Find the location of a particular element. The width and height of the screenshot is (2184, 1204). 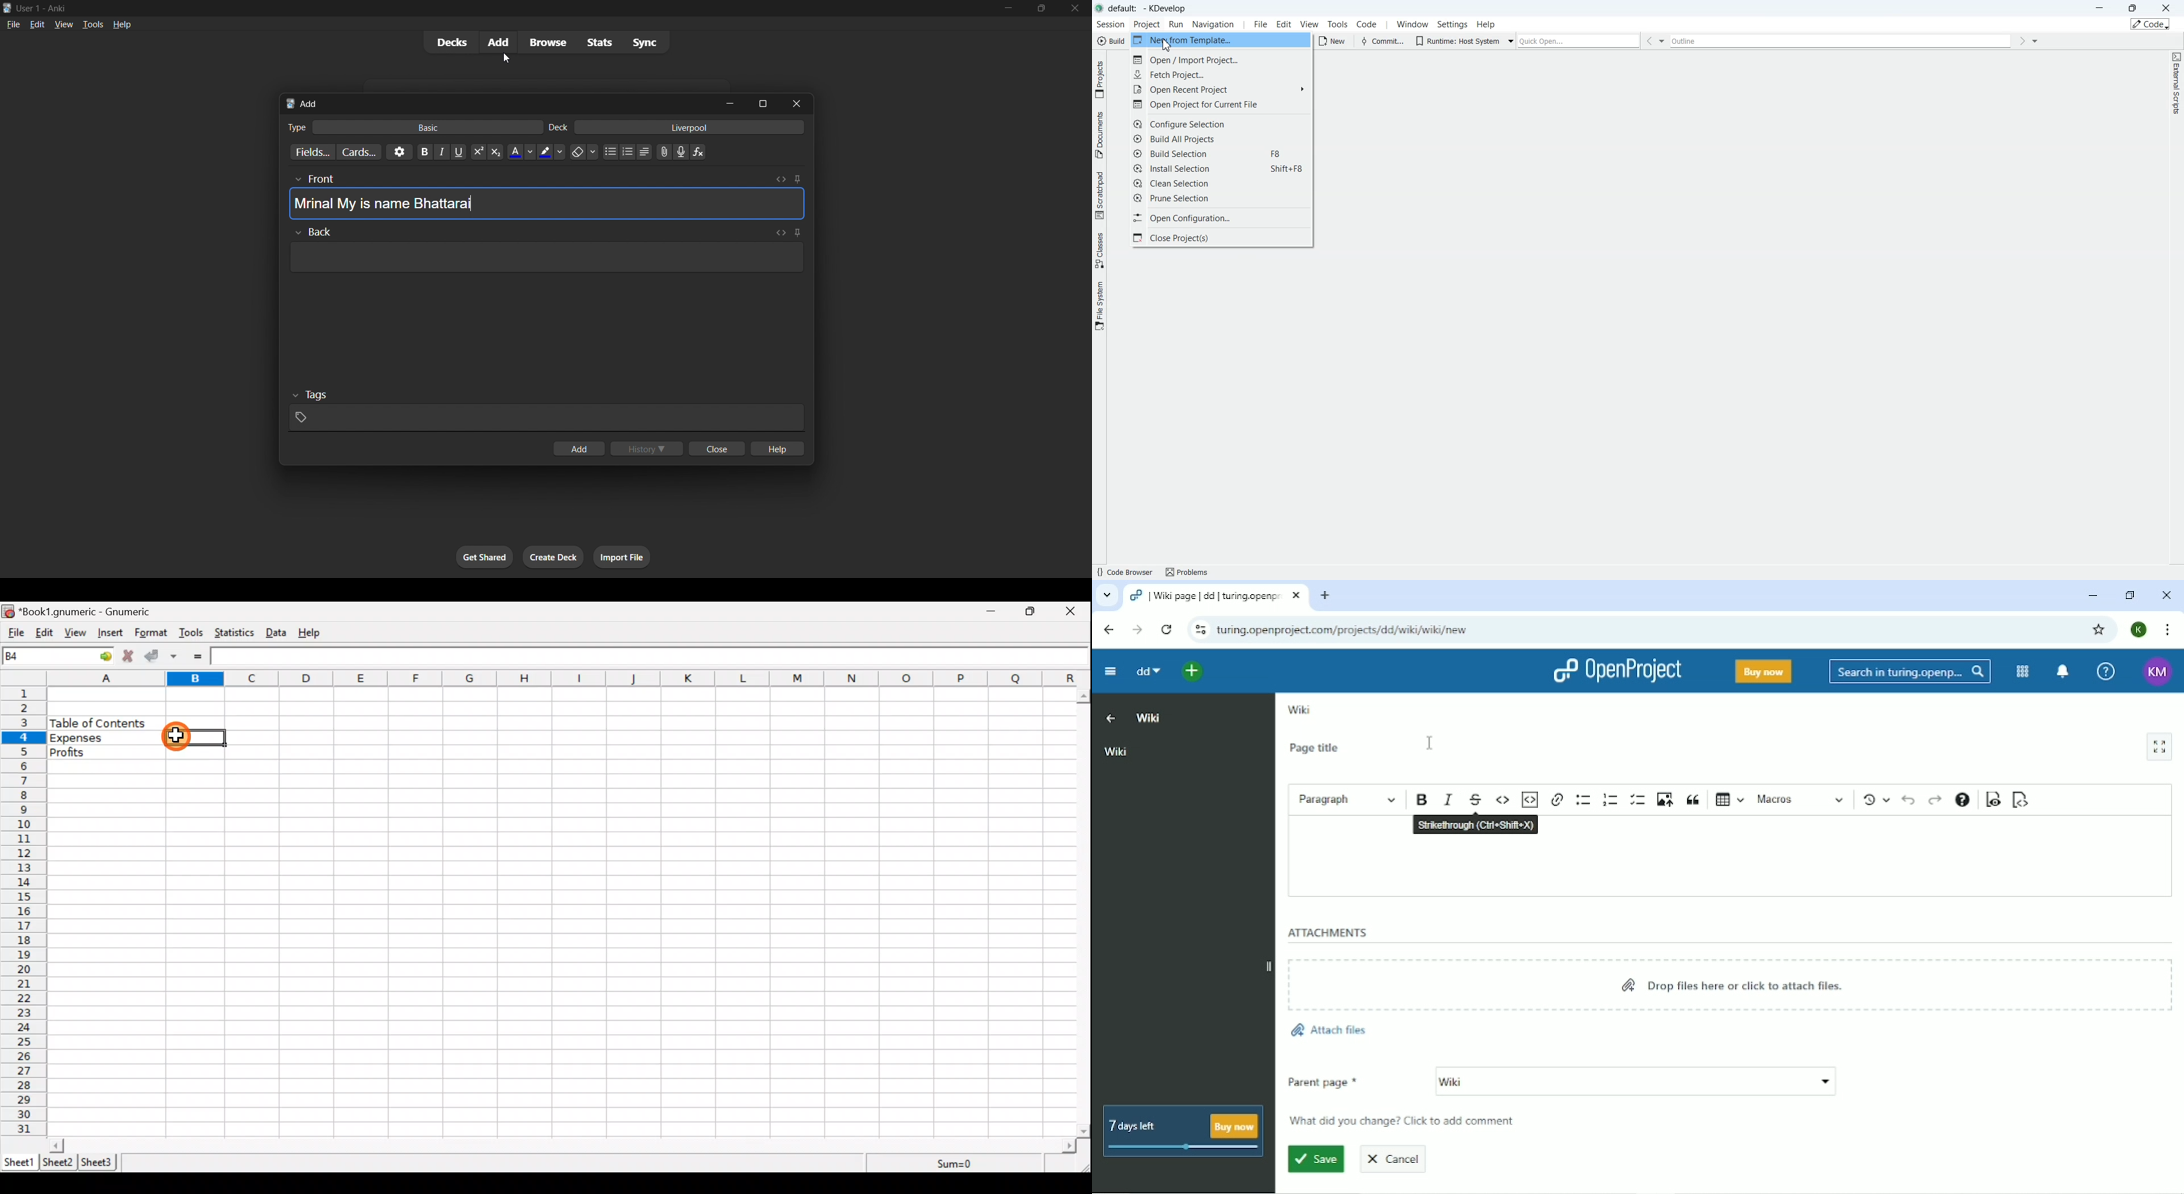

Account is located at coordinates (2159, 670).